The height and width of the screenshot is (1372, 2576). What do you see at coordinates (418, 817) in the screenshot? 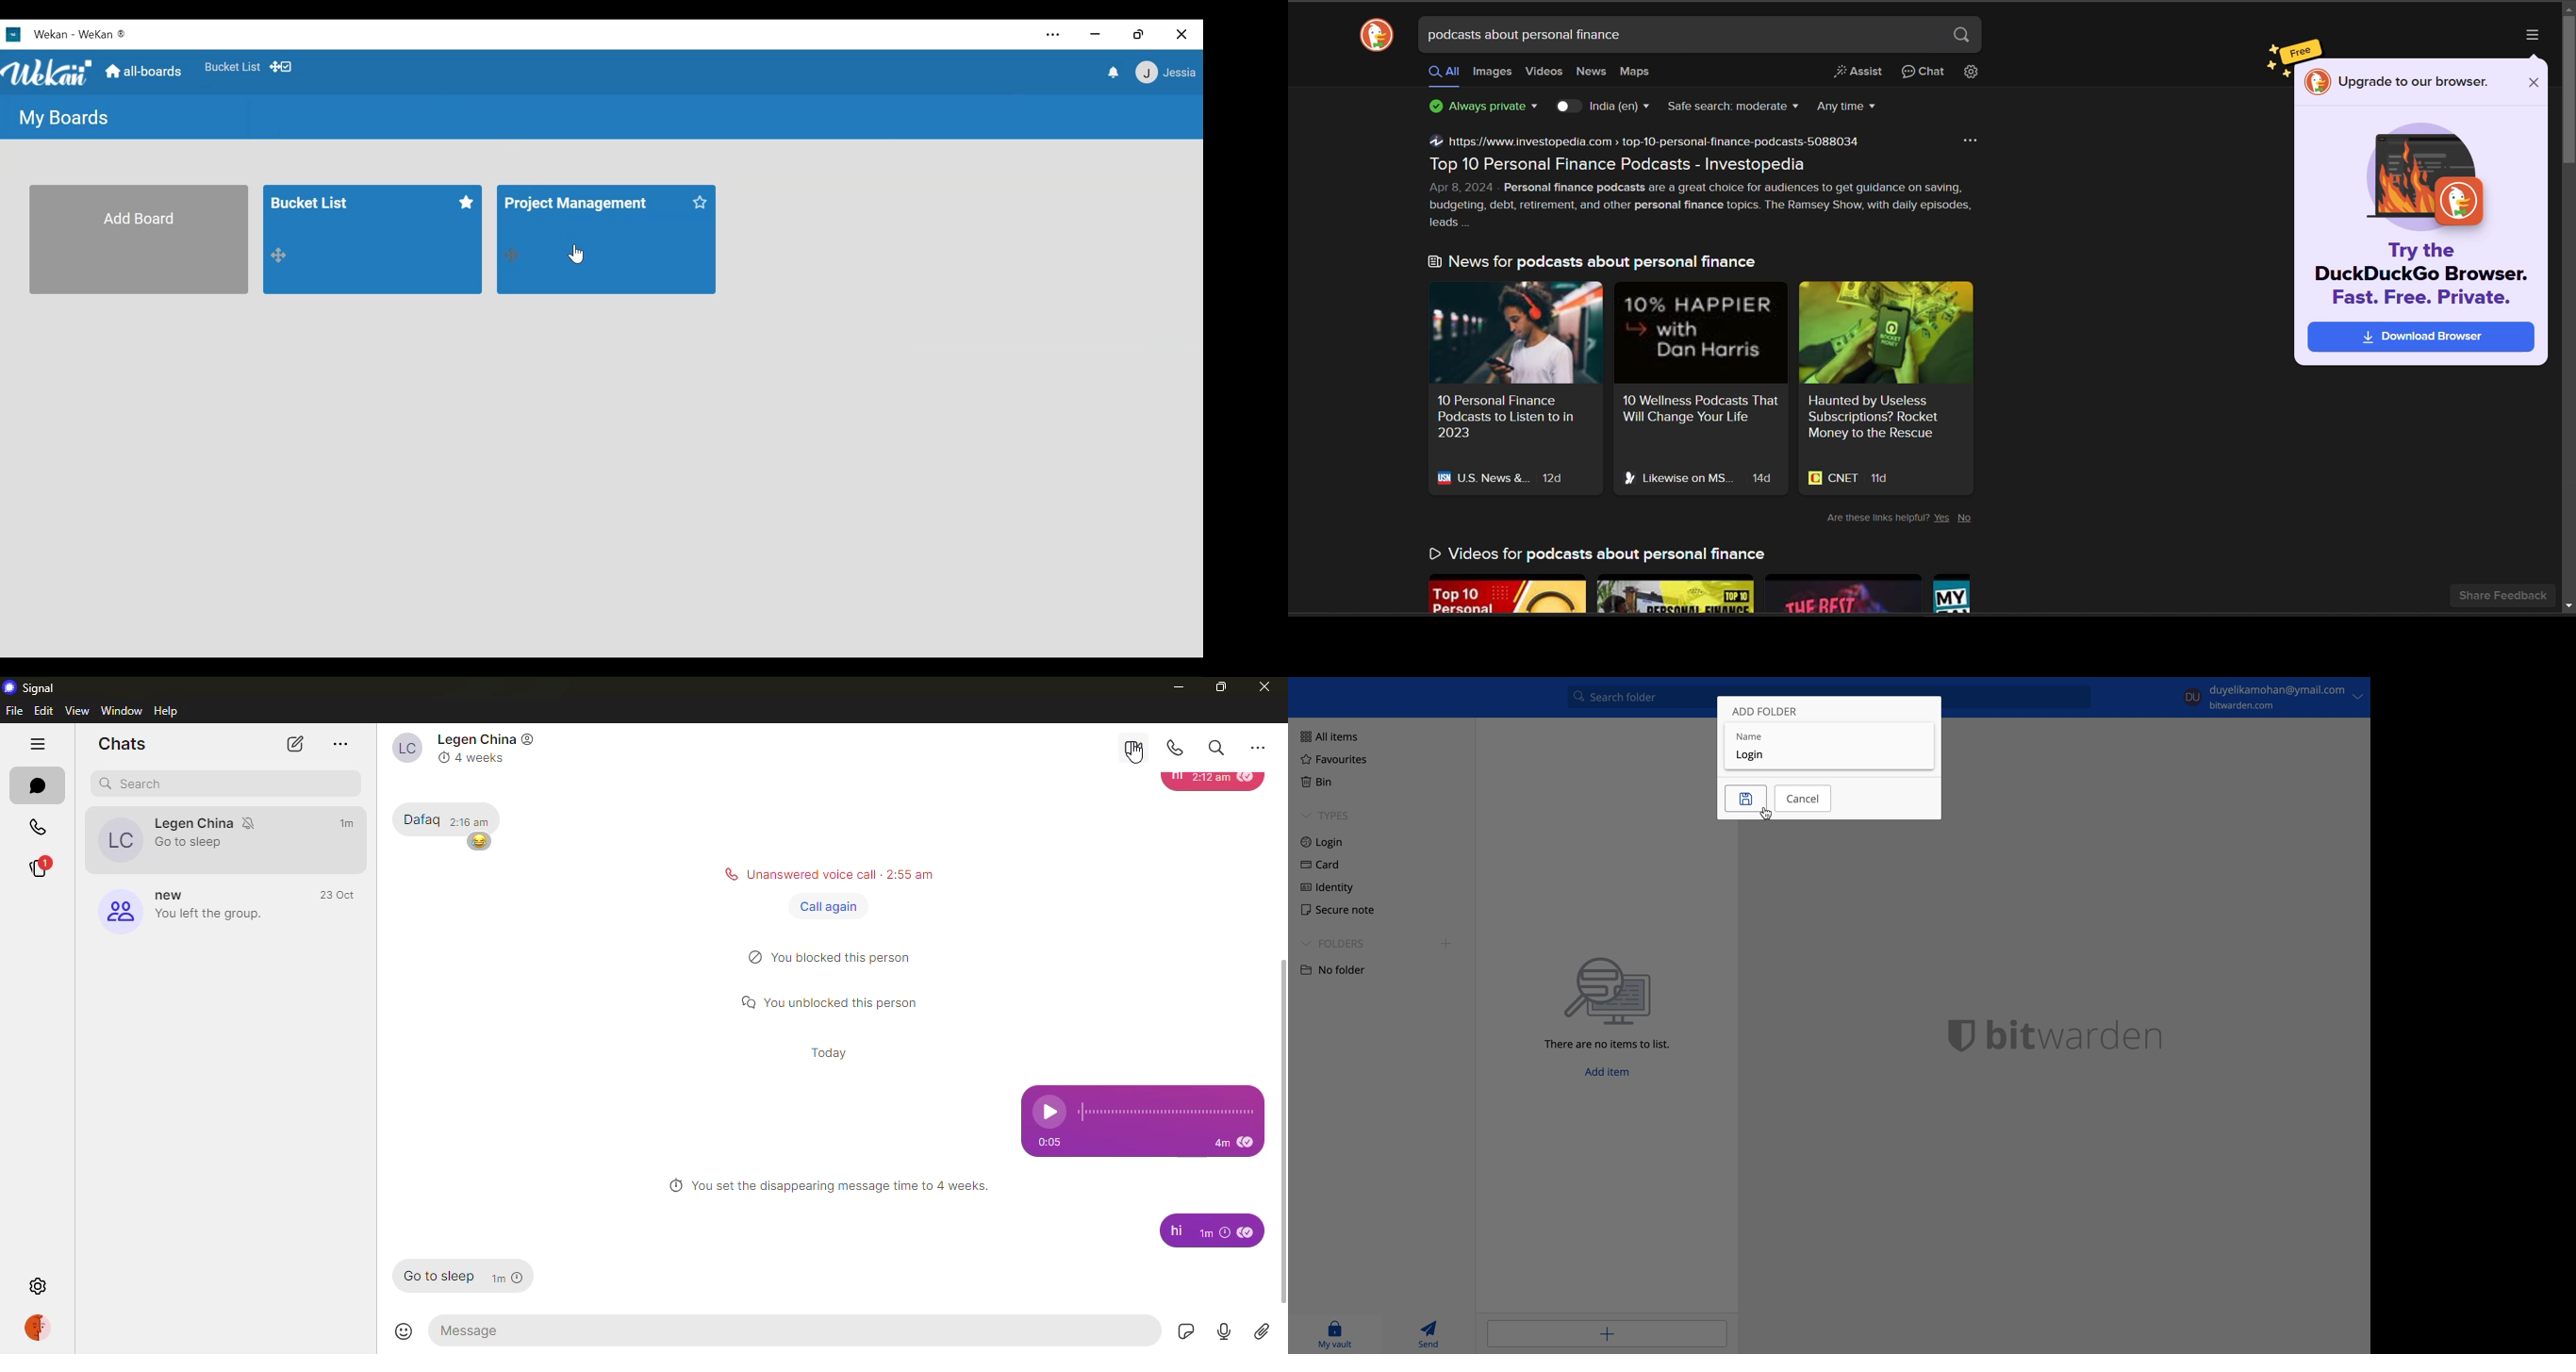
I see `Dafaq` at bounding box center [418, 817].